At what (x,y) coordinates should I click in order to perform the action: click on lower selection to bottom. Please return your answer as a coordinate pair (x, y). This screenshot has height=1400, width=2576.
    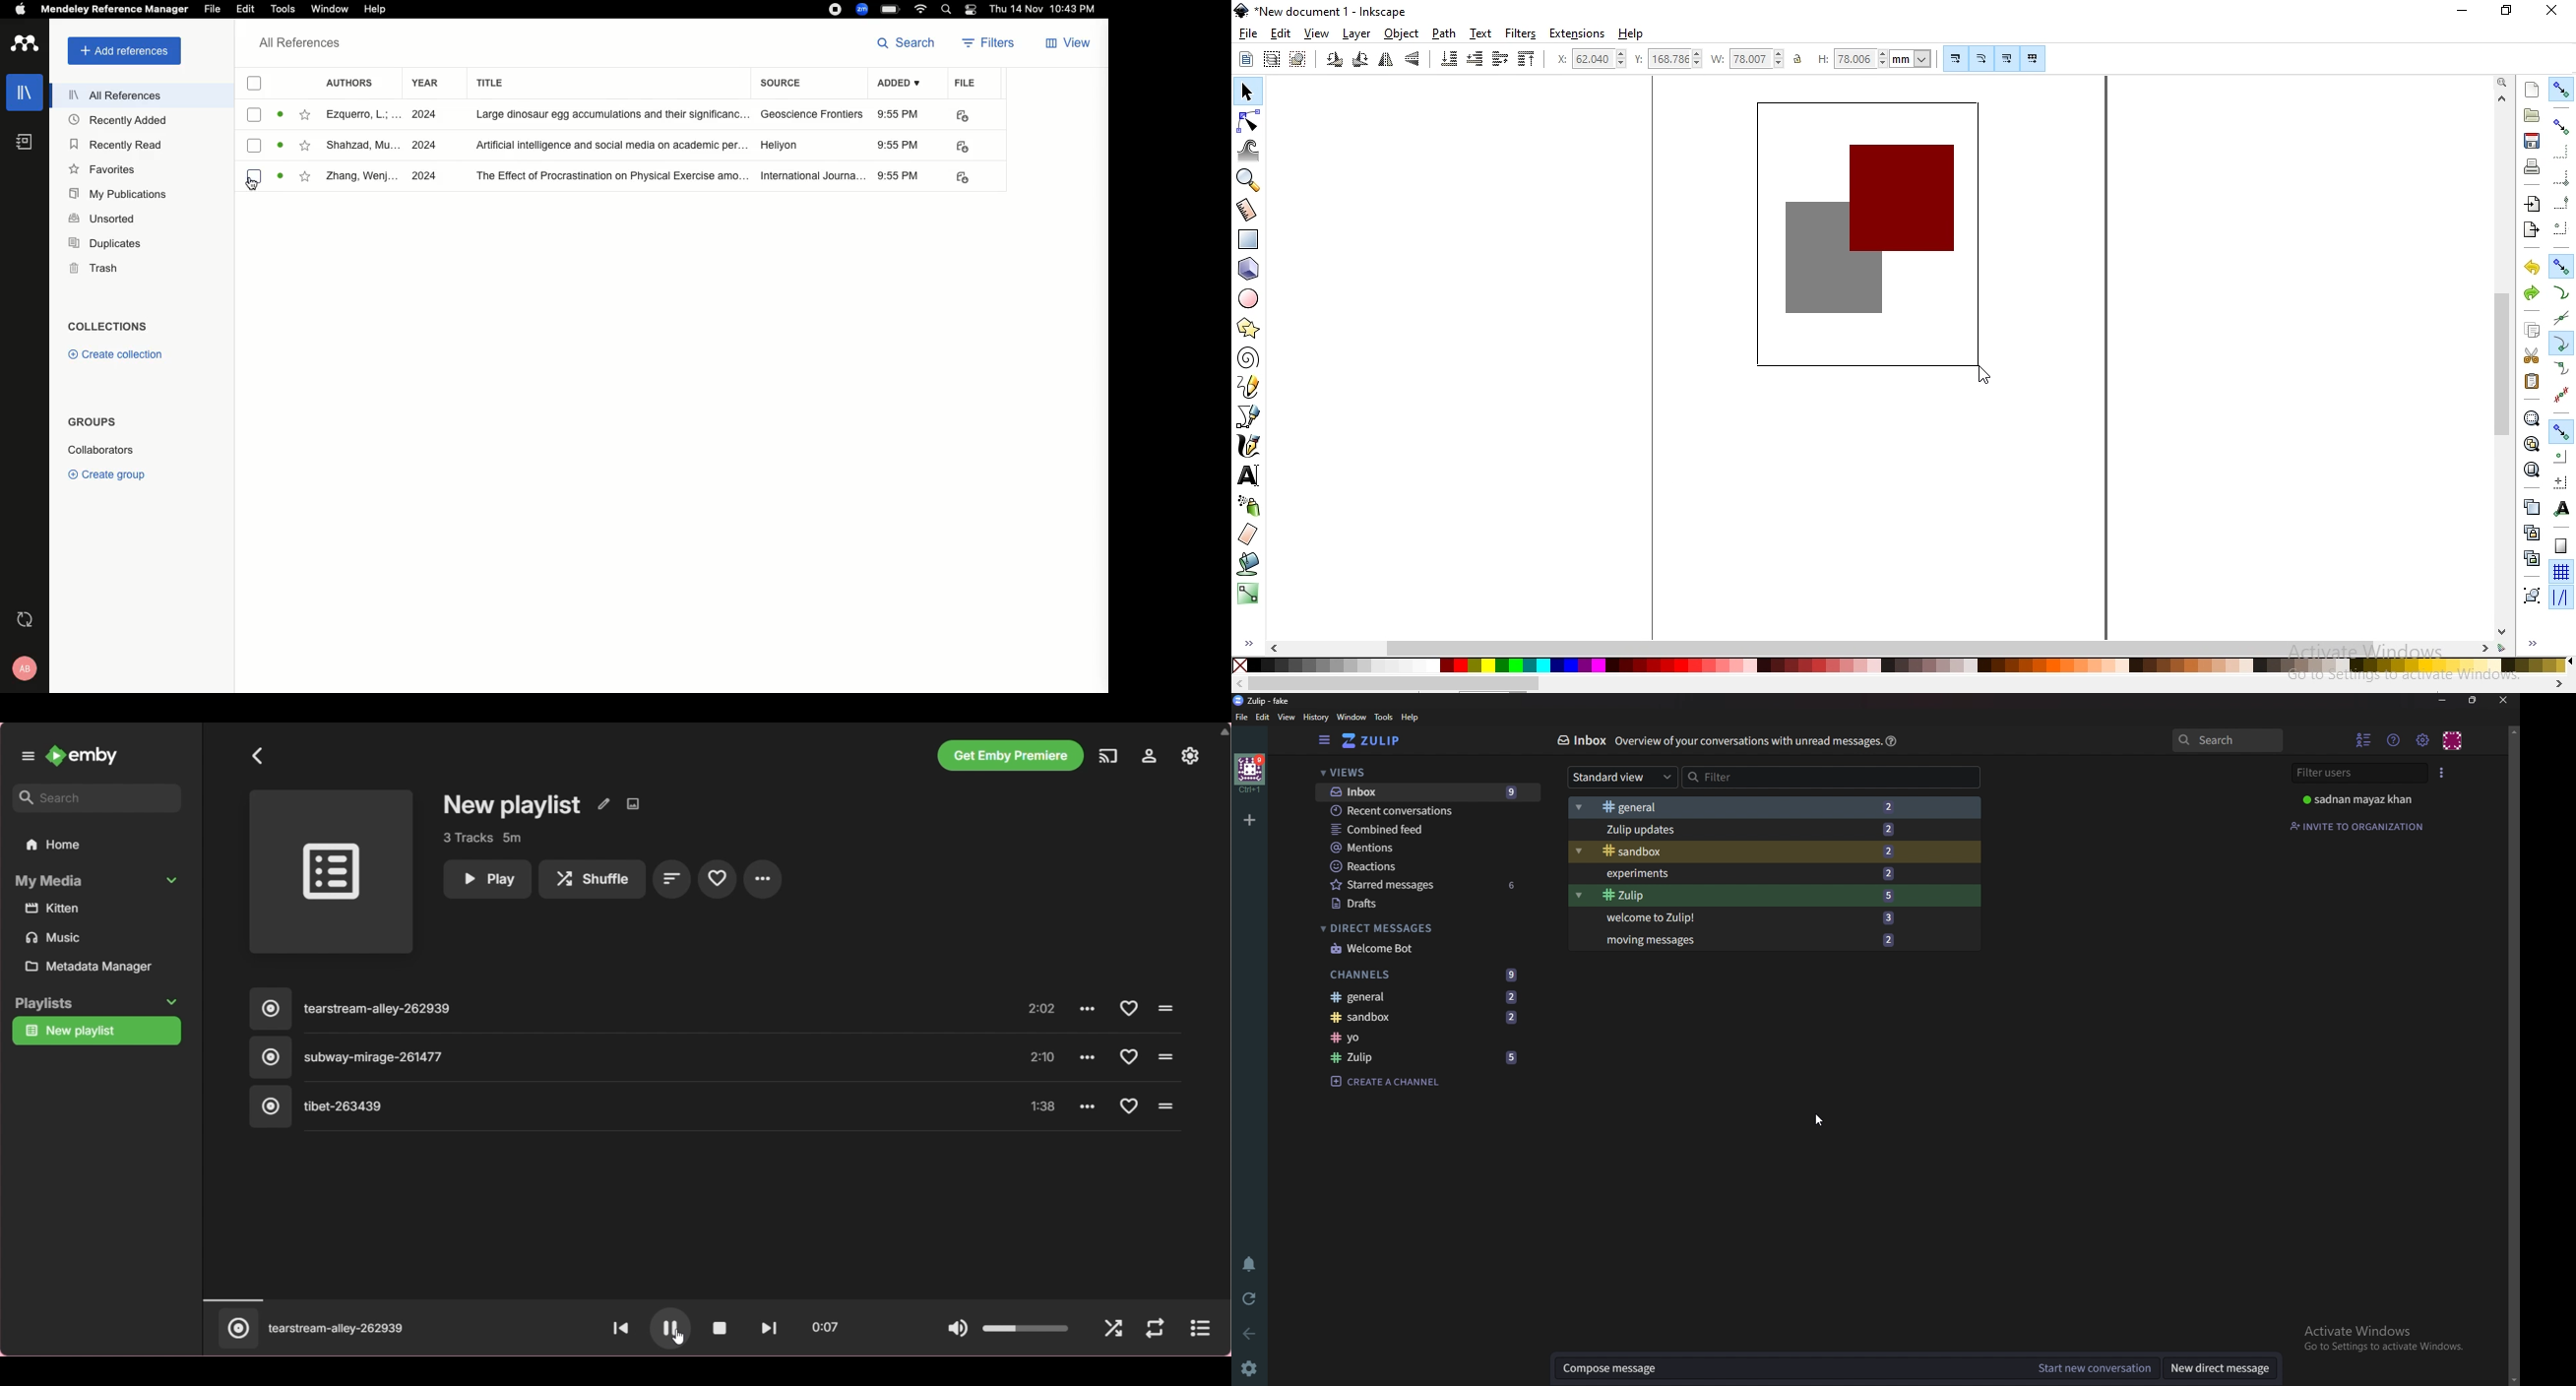
    Looking at the image, I should click on (1447, 59).